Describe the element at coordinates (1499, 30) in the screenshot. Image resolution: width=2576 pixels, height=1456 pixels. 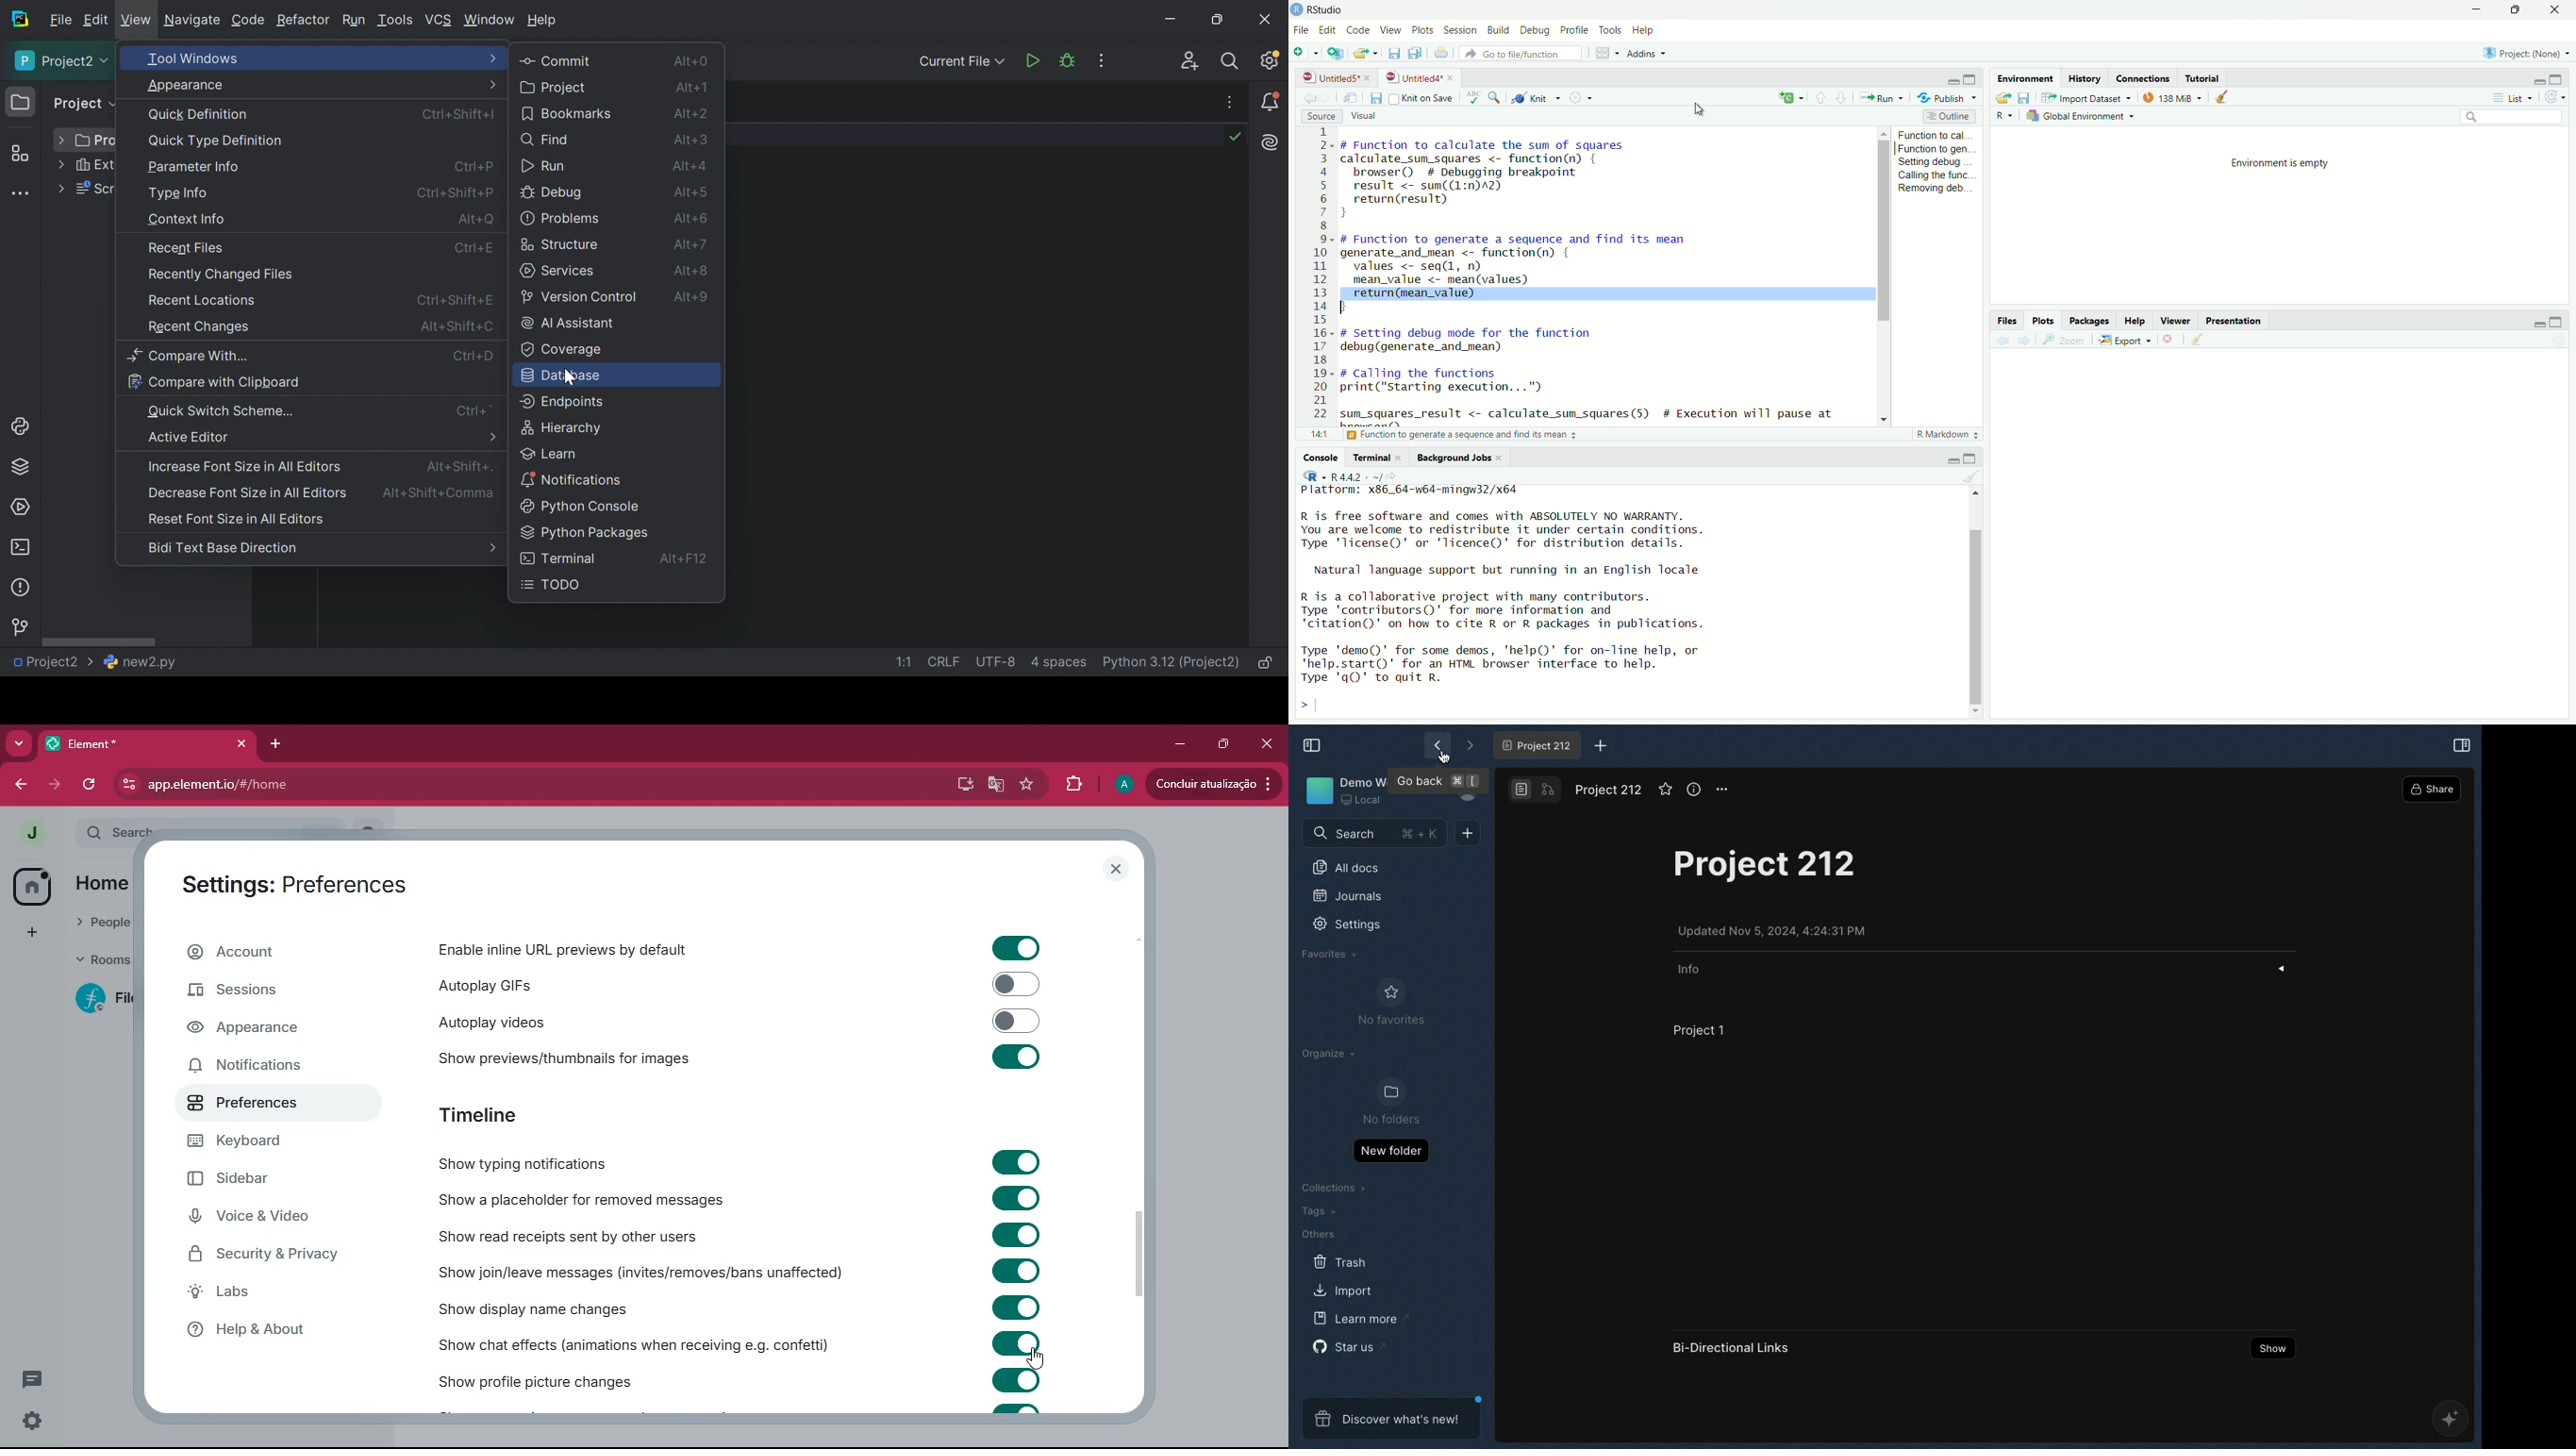
I see `build` at that location.